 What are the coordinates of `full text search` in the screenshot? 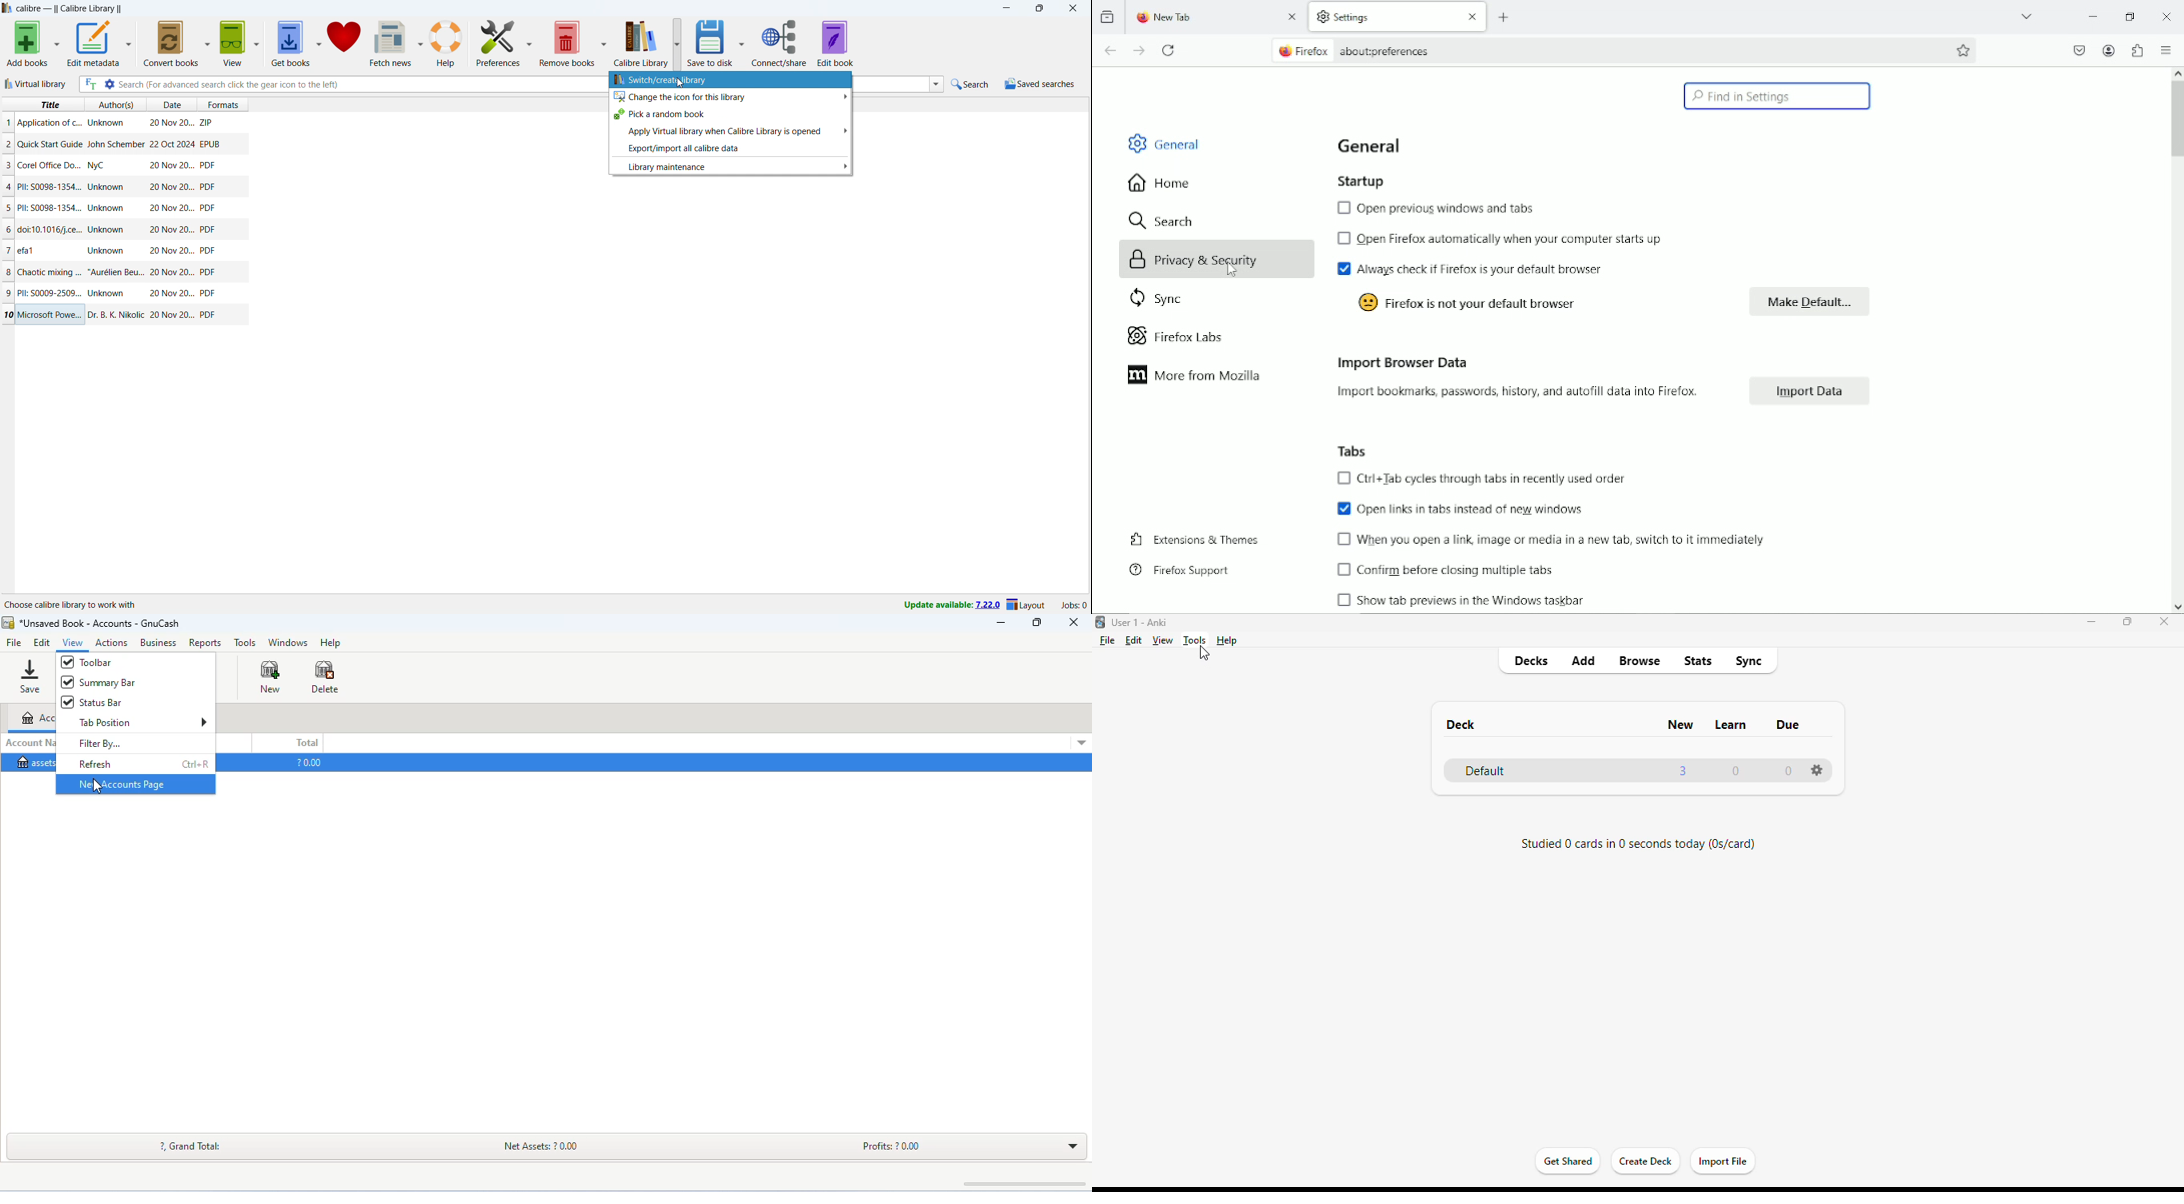 It's located at (89, 84).